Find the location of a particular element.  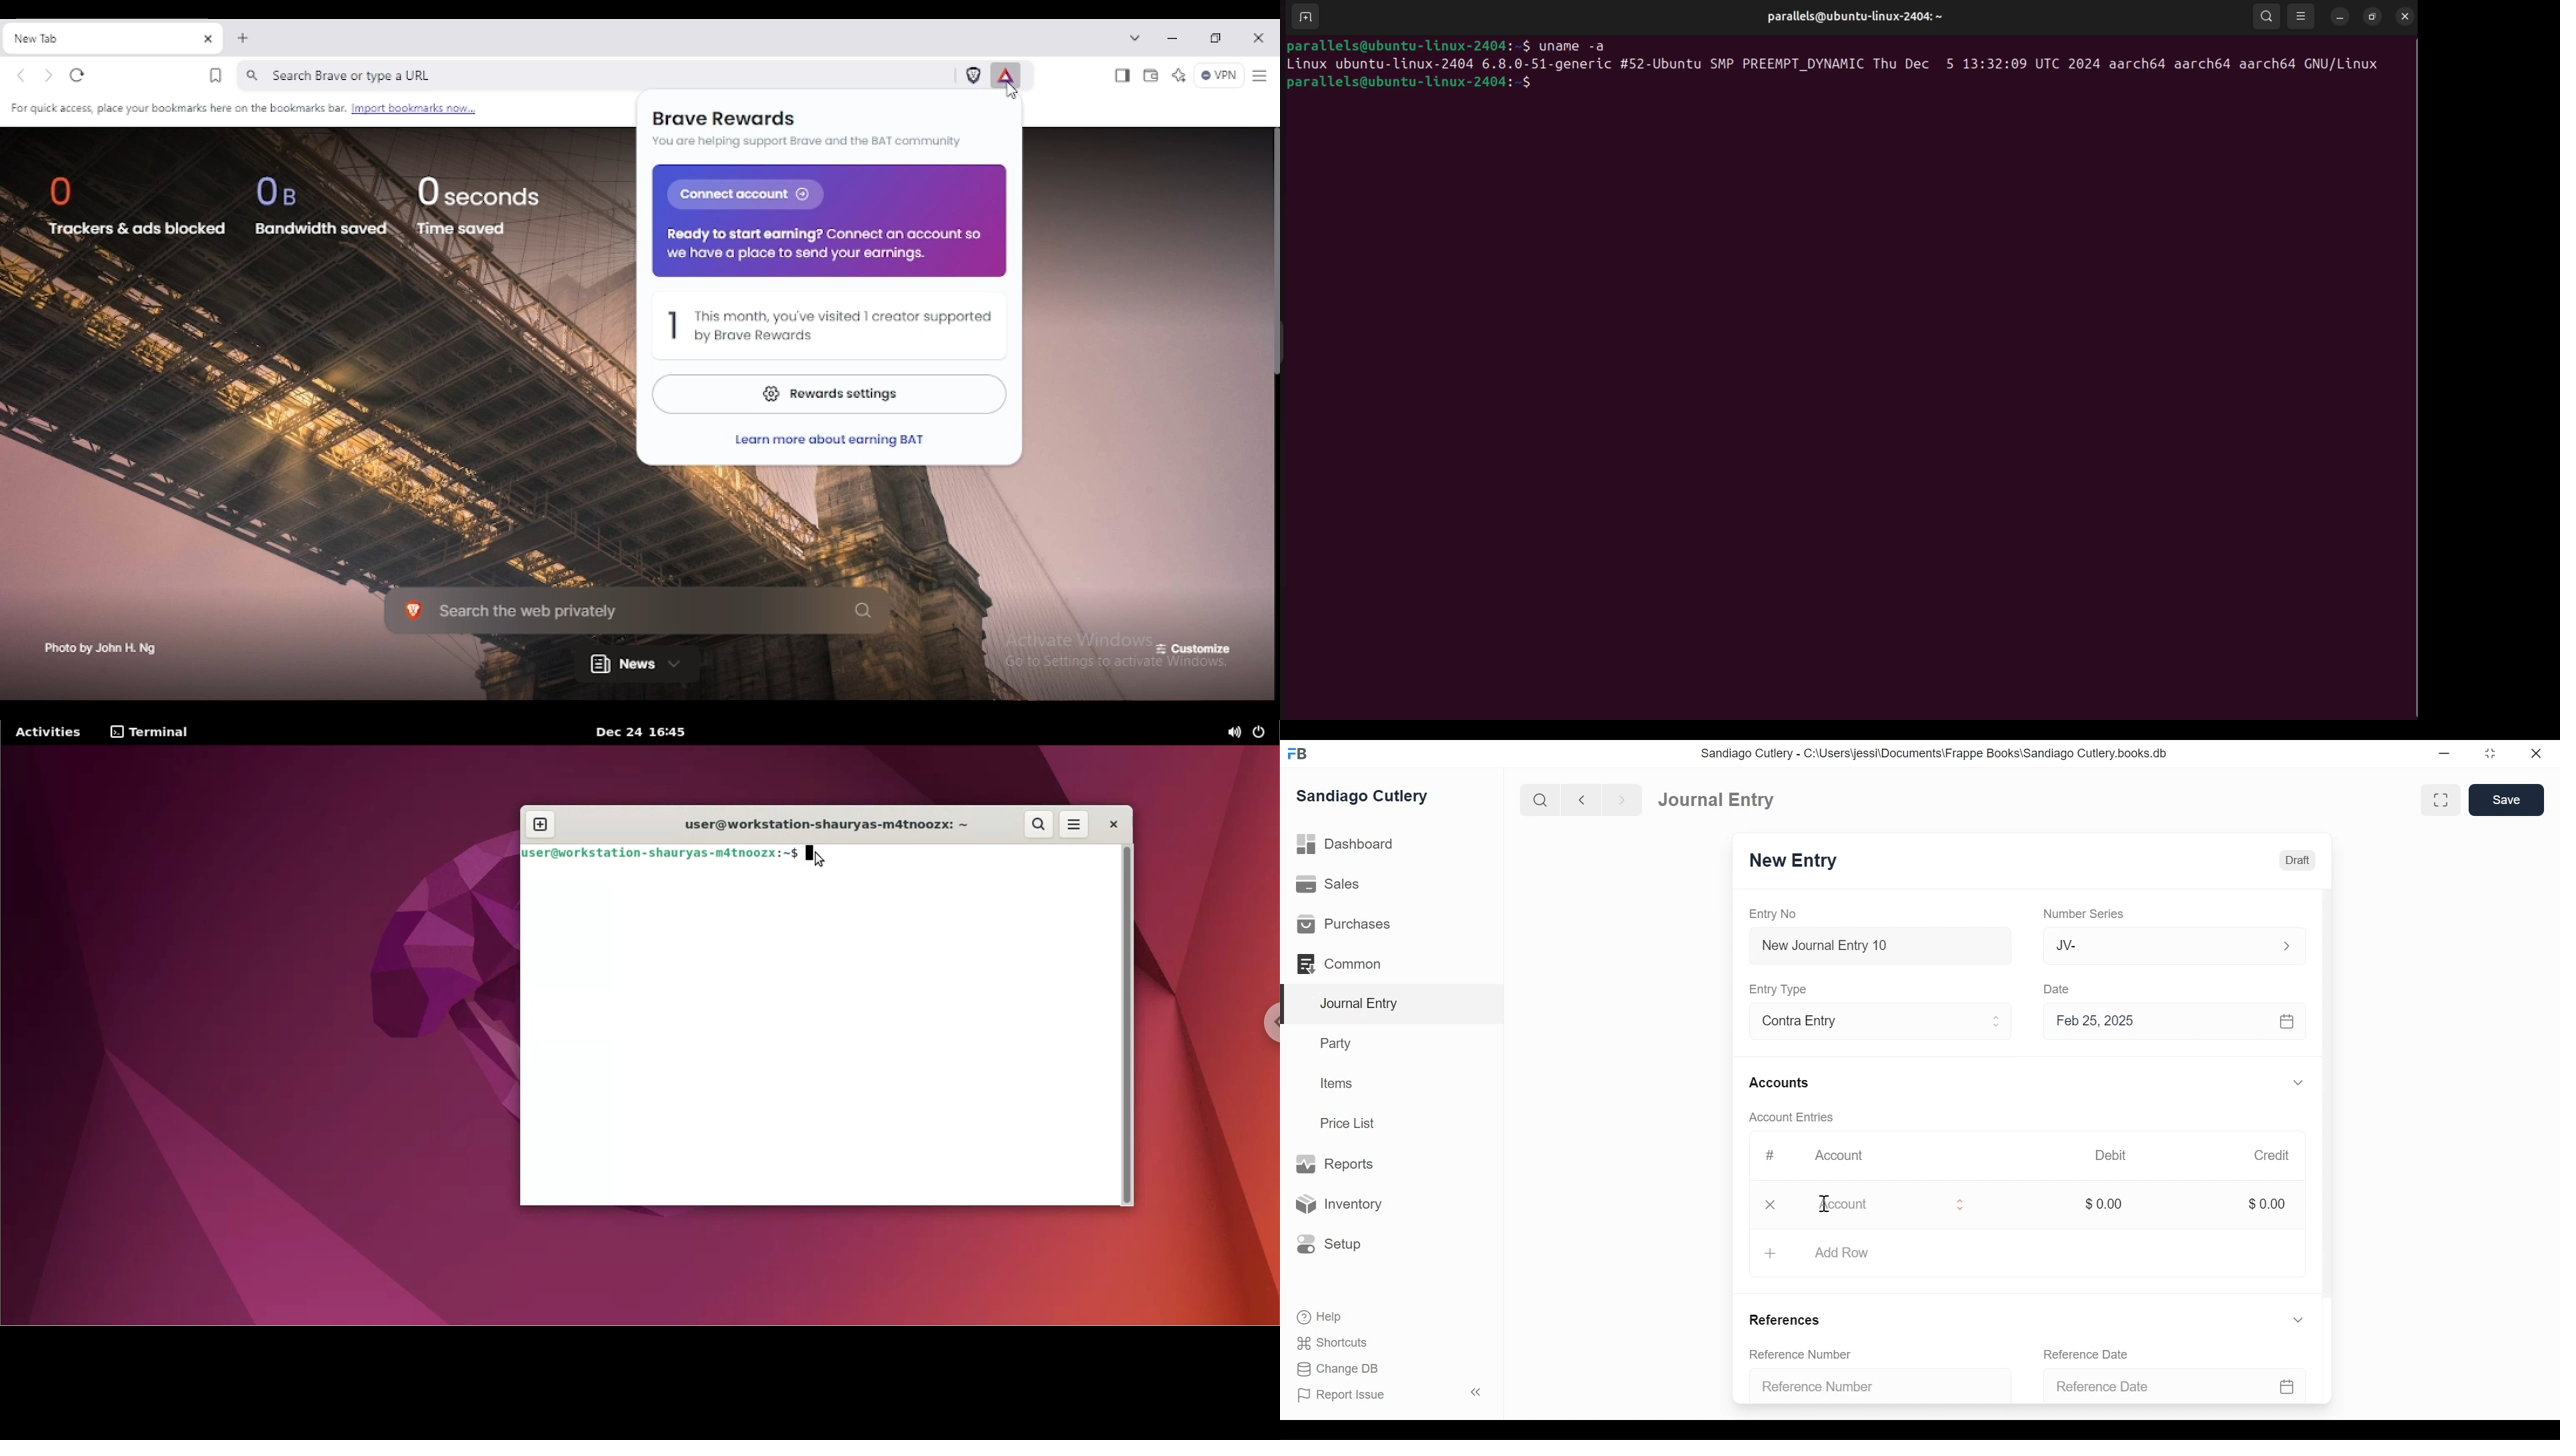

$0.00 is located at coordinates (2271, 1204).